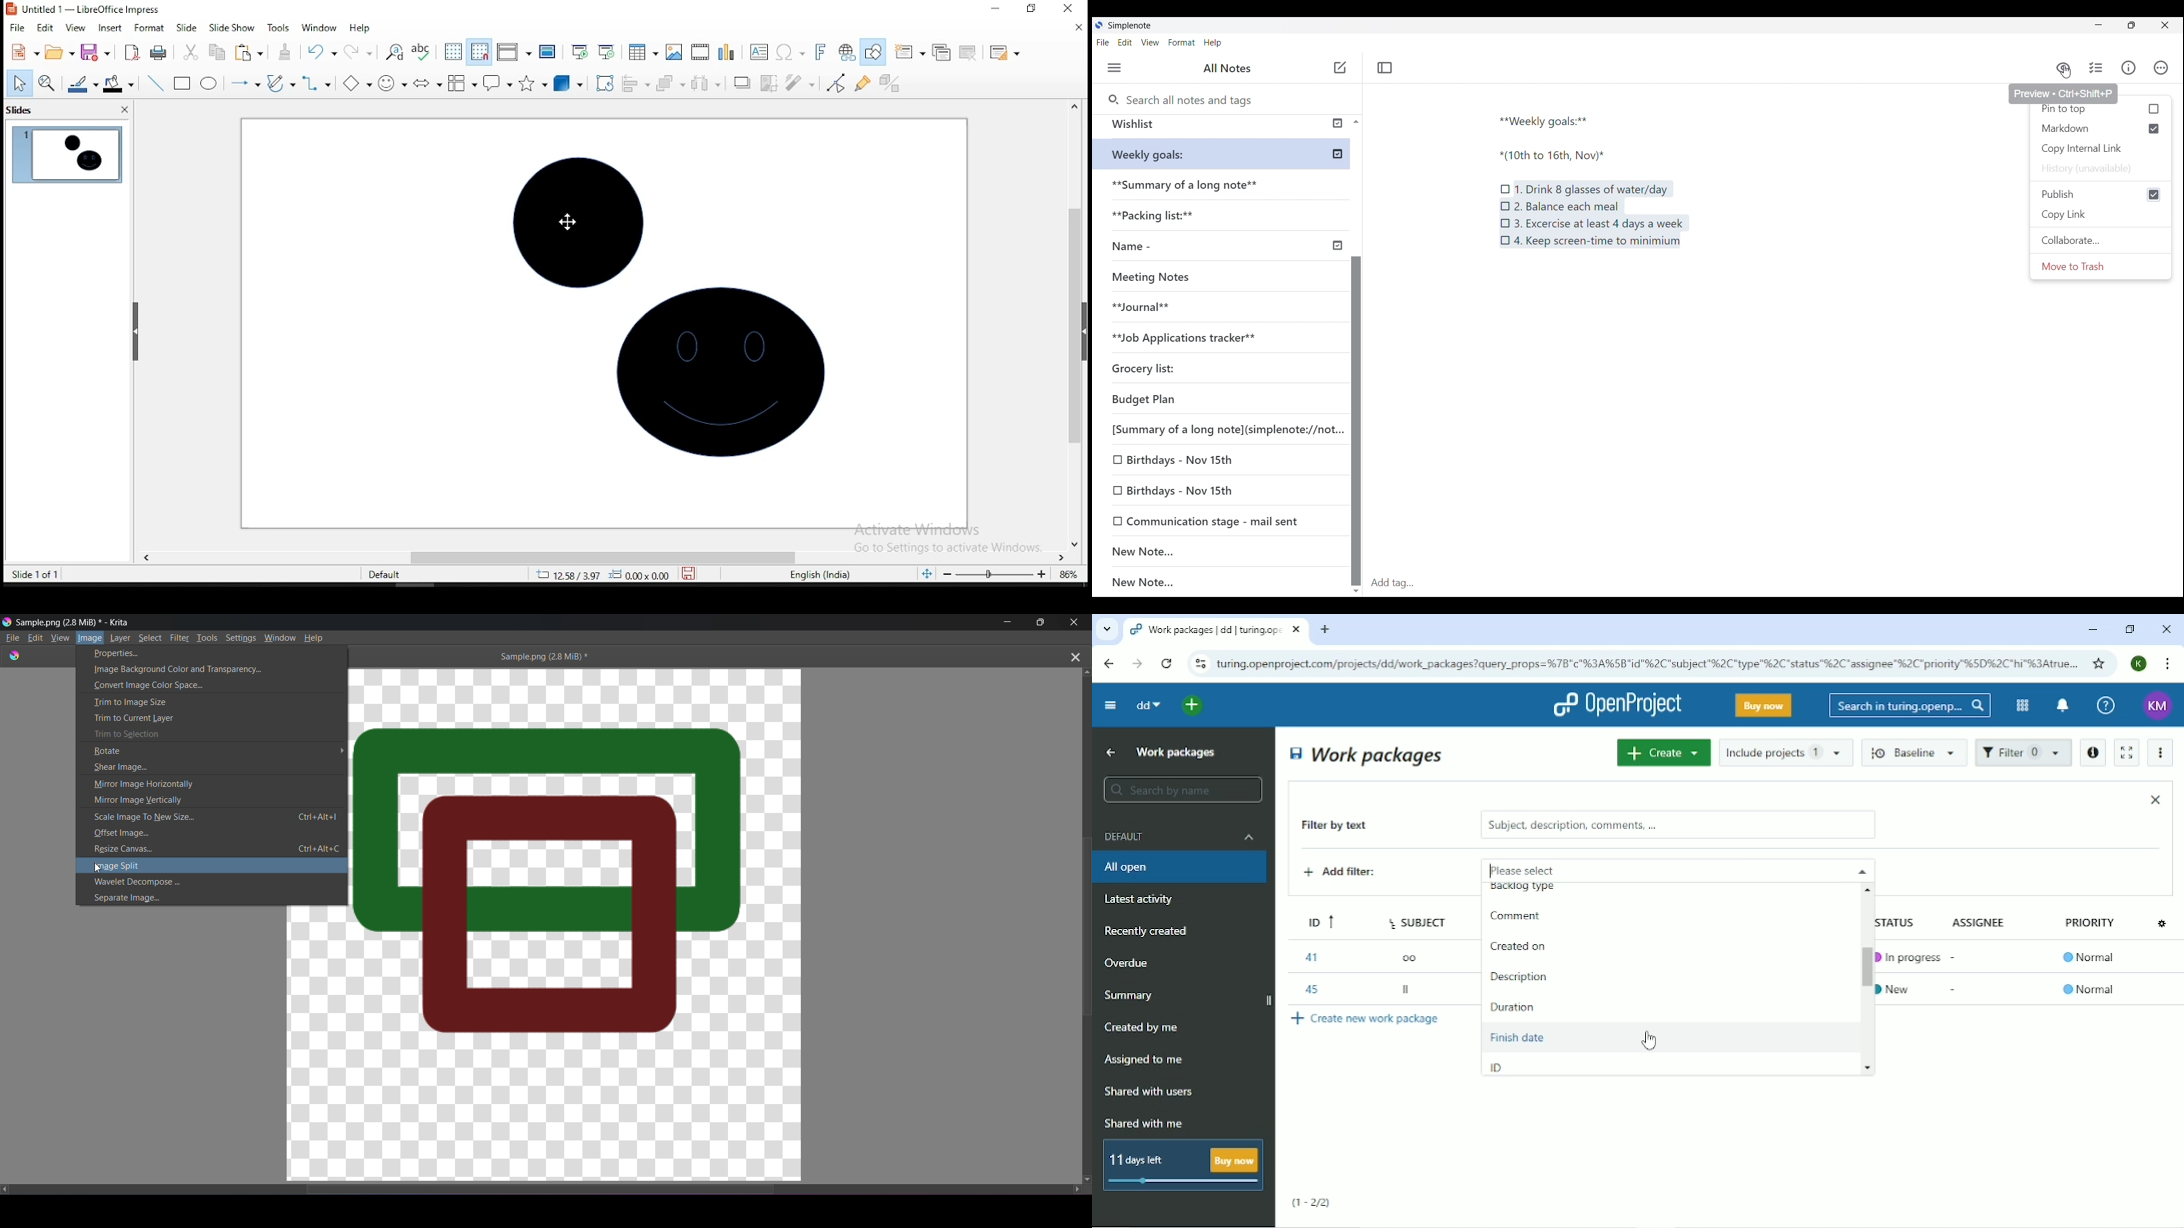 Image resolution: width=2184 pixels, height=1232 pixels. What do you see at coordinates (76, 29) in the screenshot?
I see `view` at bounding box center [76, 29].